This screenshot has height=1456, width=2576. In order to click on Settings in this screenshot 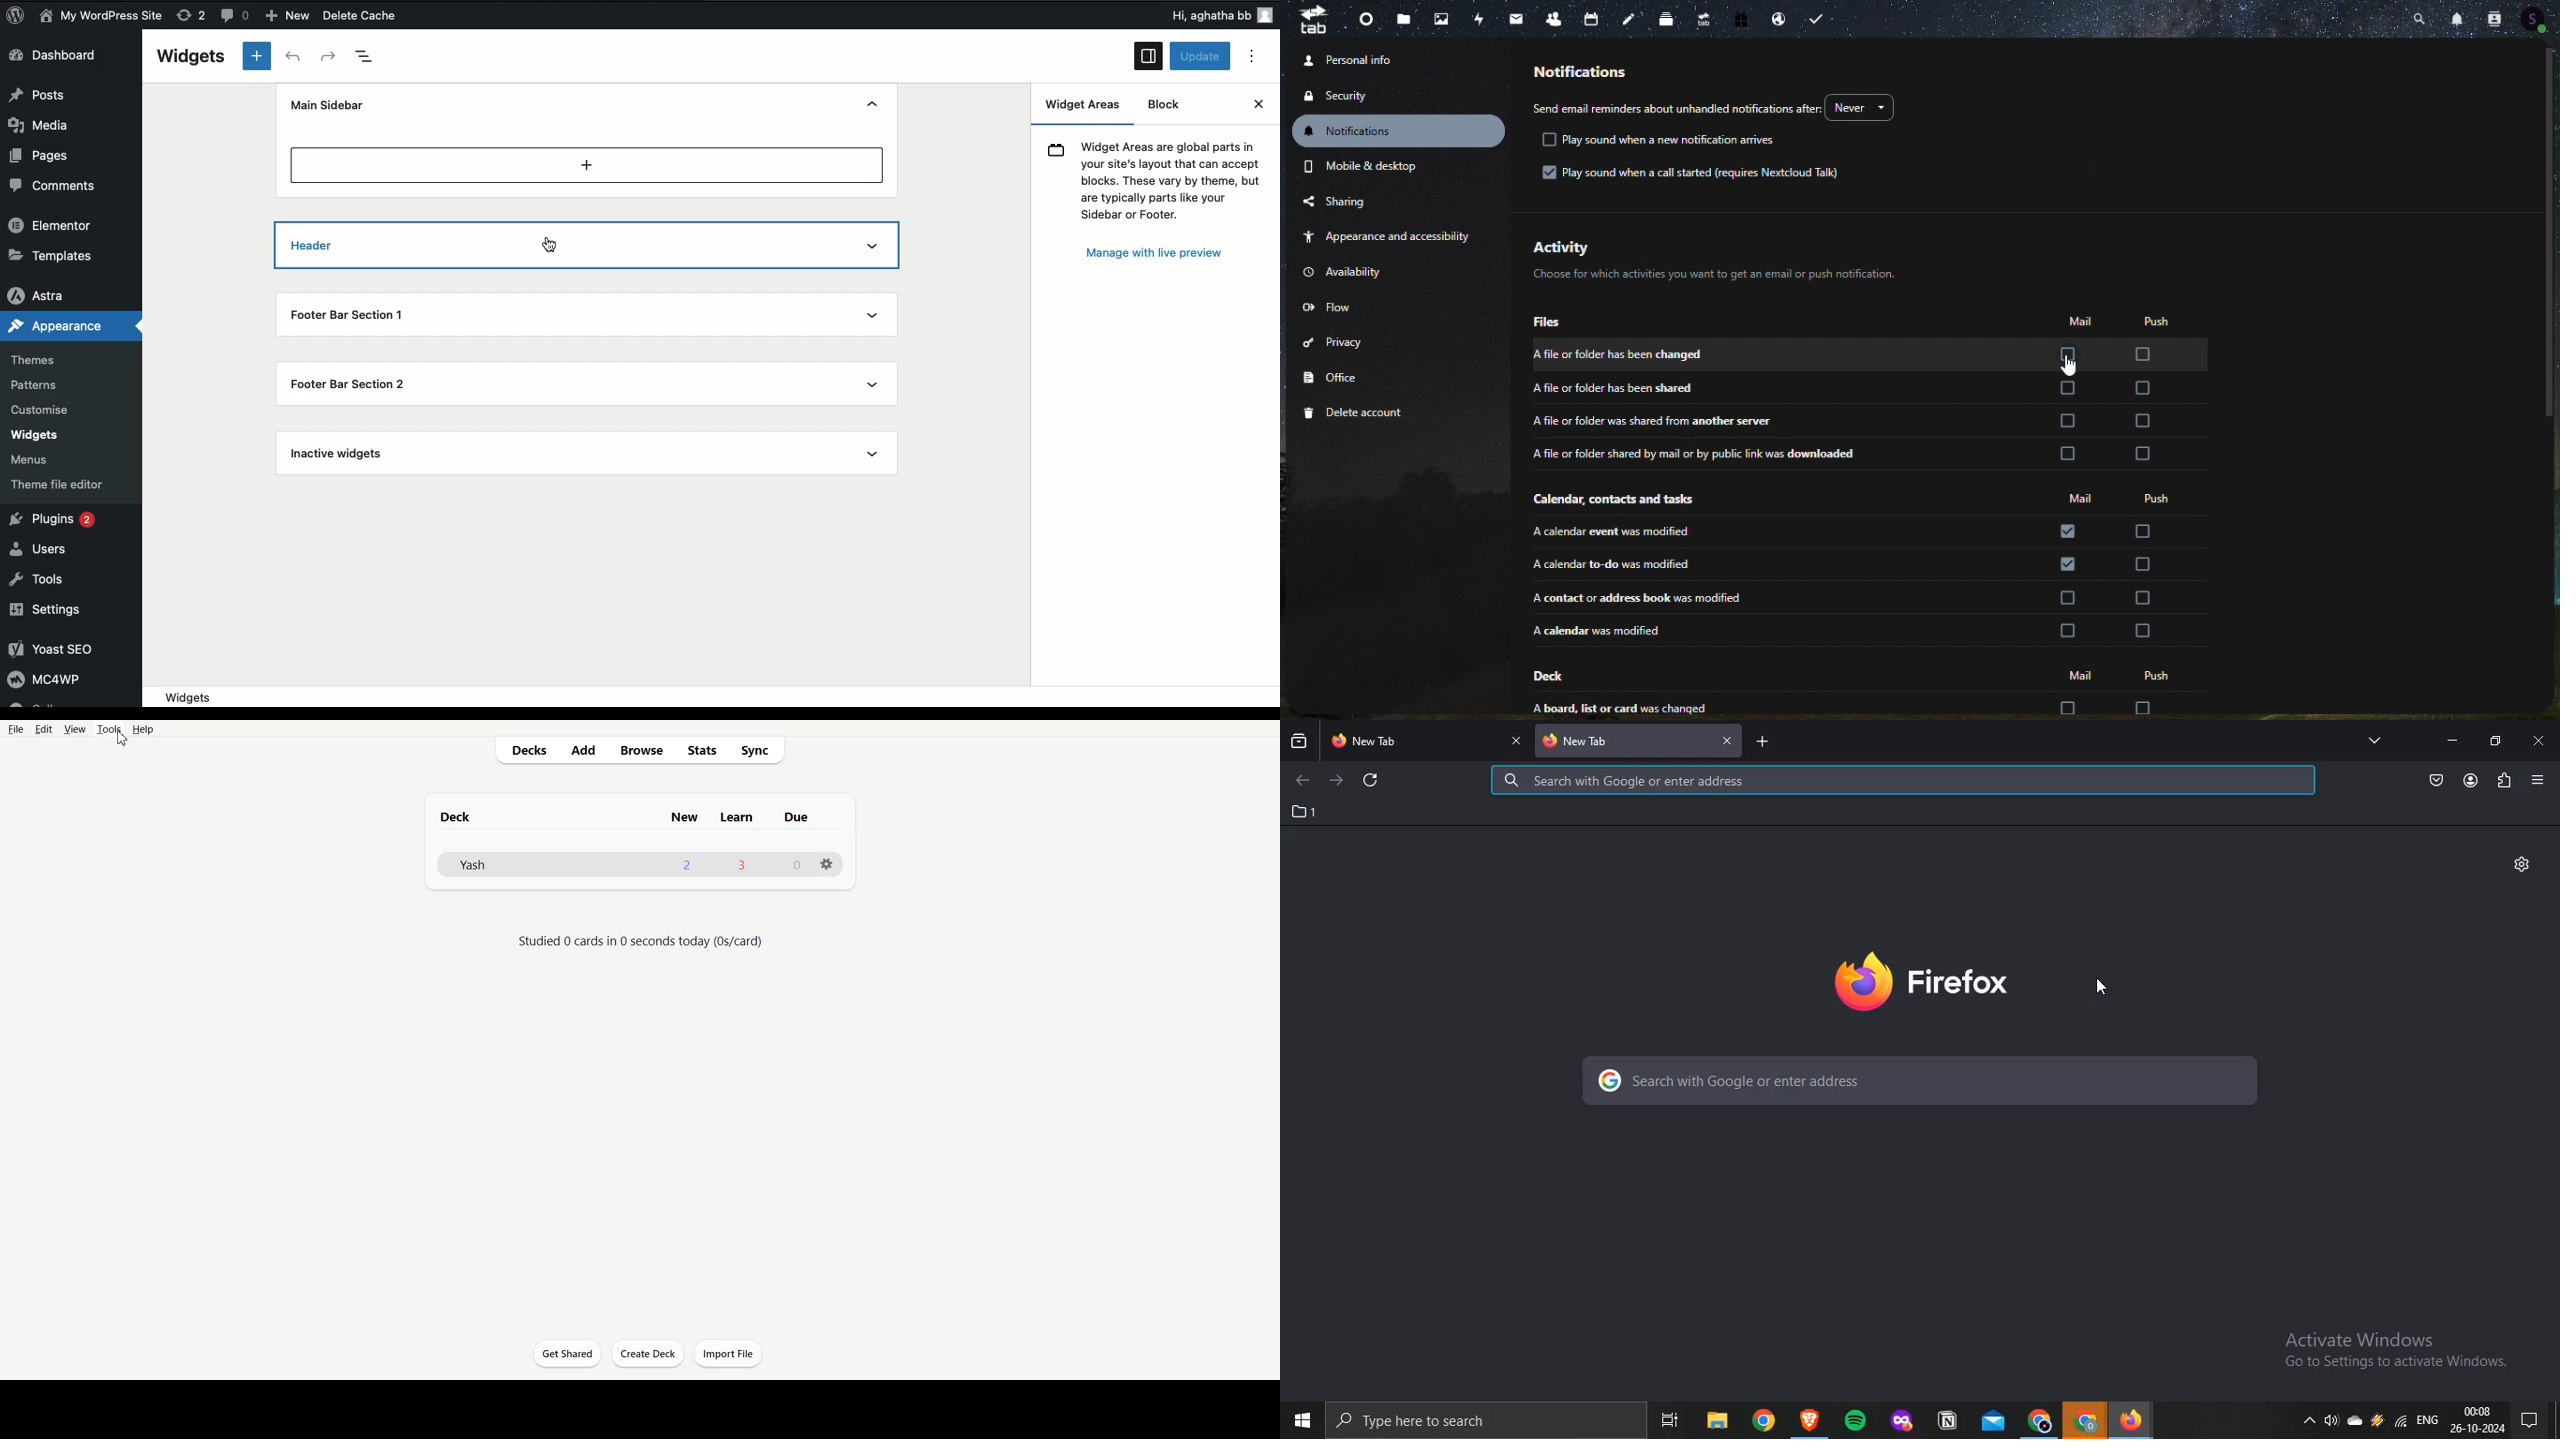, I will do `click(55, 610)`.